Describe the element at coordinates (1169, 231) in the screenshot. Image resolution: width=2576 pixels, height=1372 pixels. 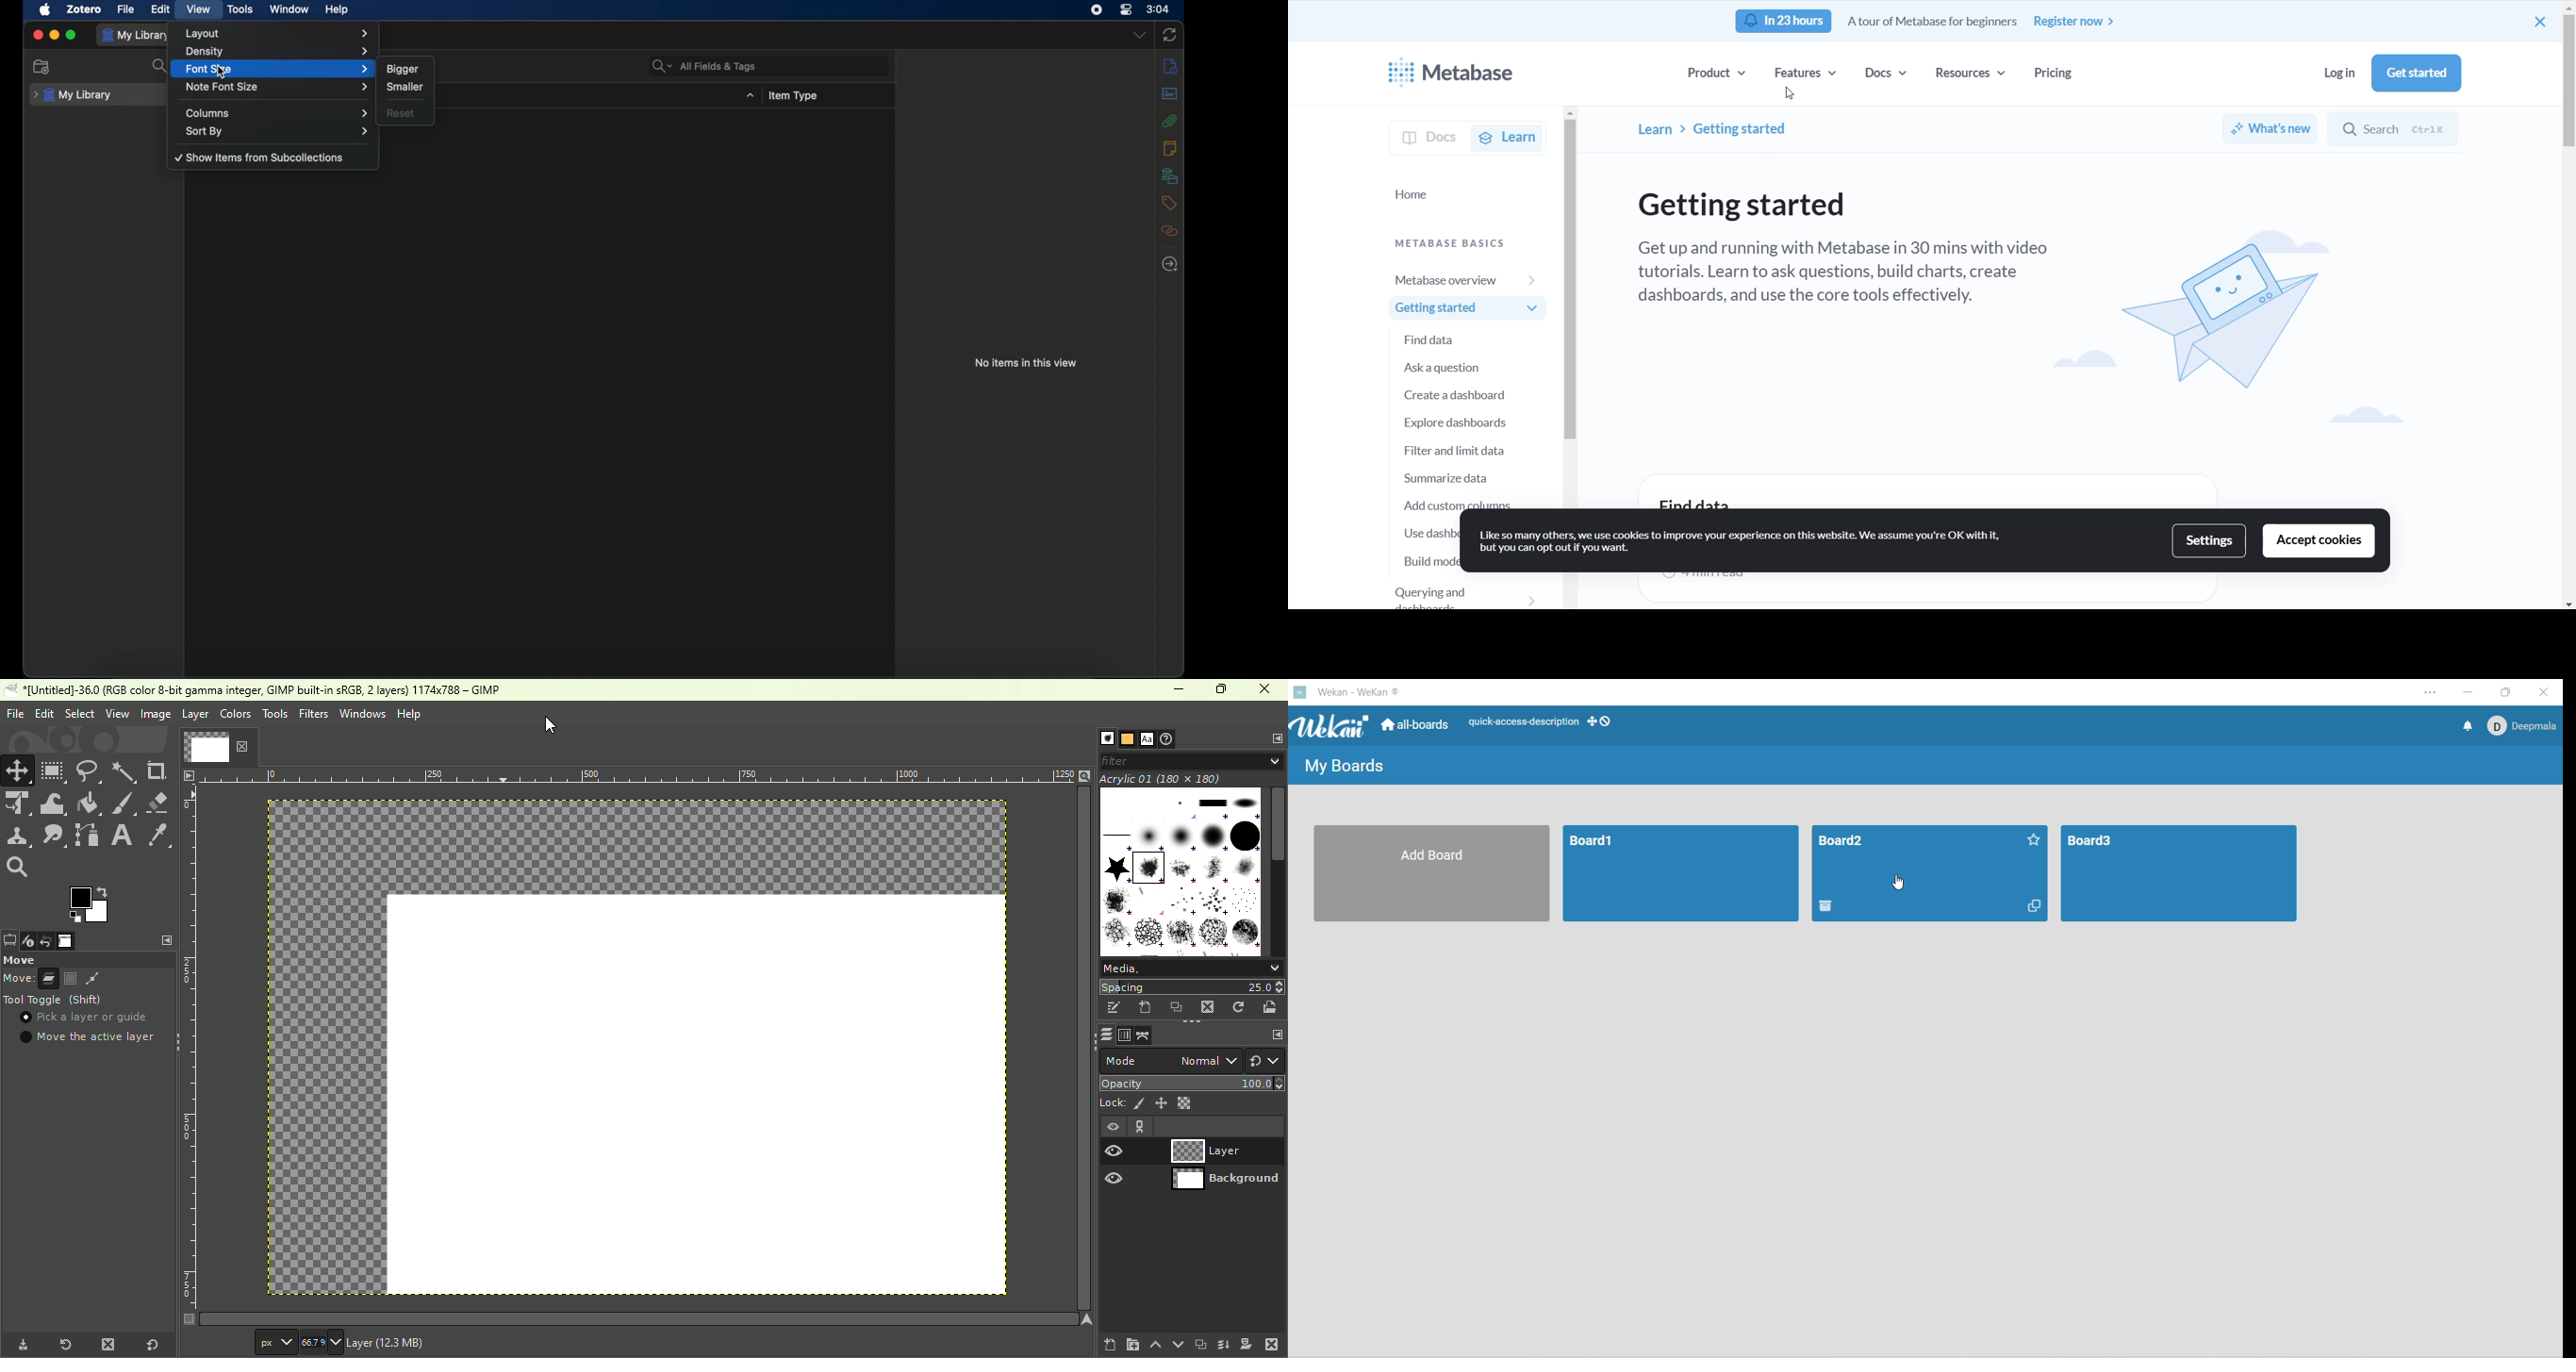
I see `related` at that location.